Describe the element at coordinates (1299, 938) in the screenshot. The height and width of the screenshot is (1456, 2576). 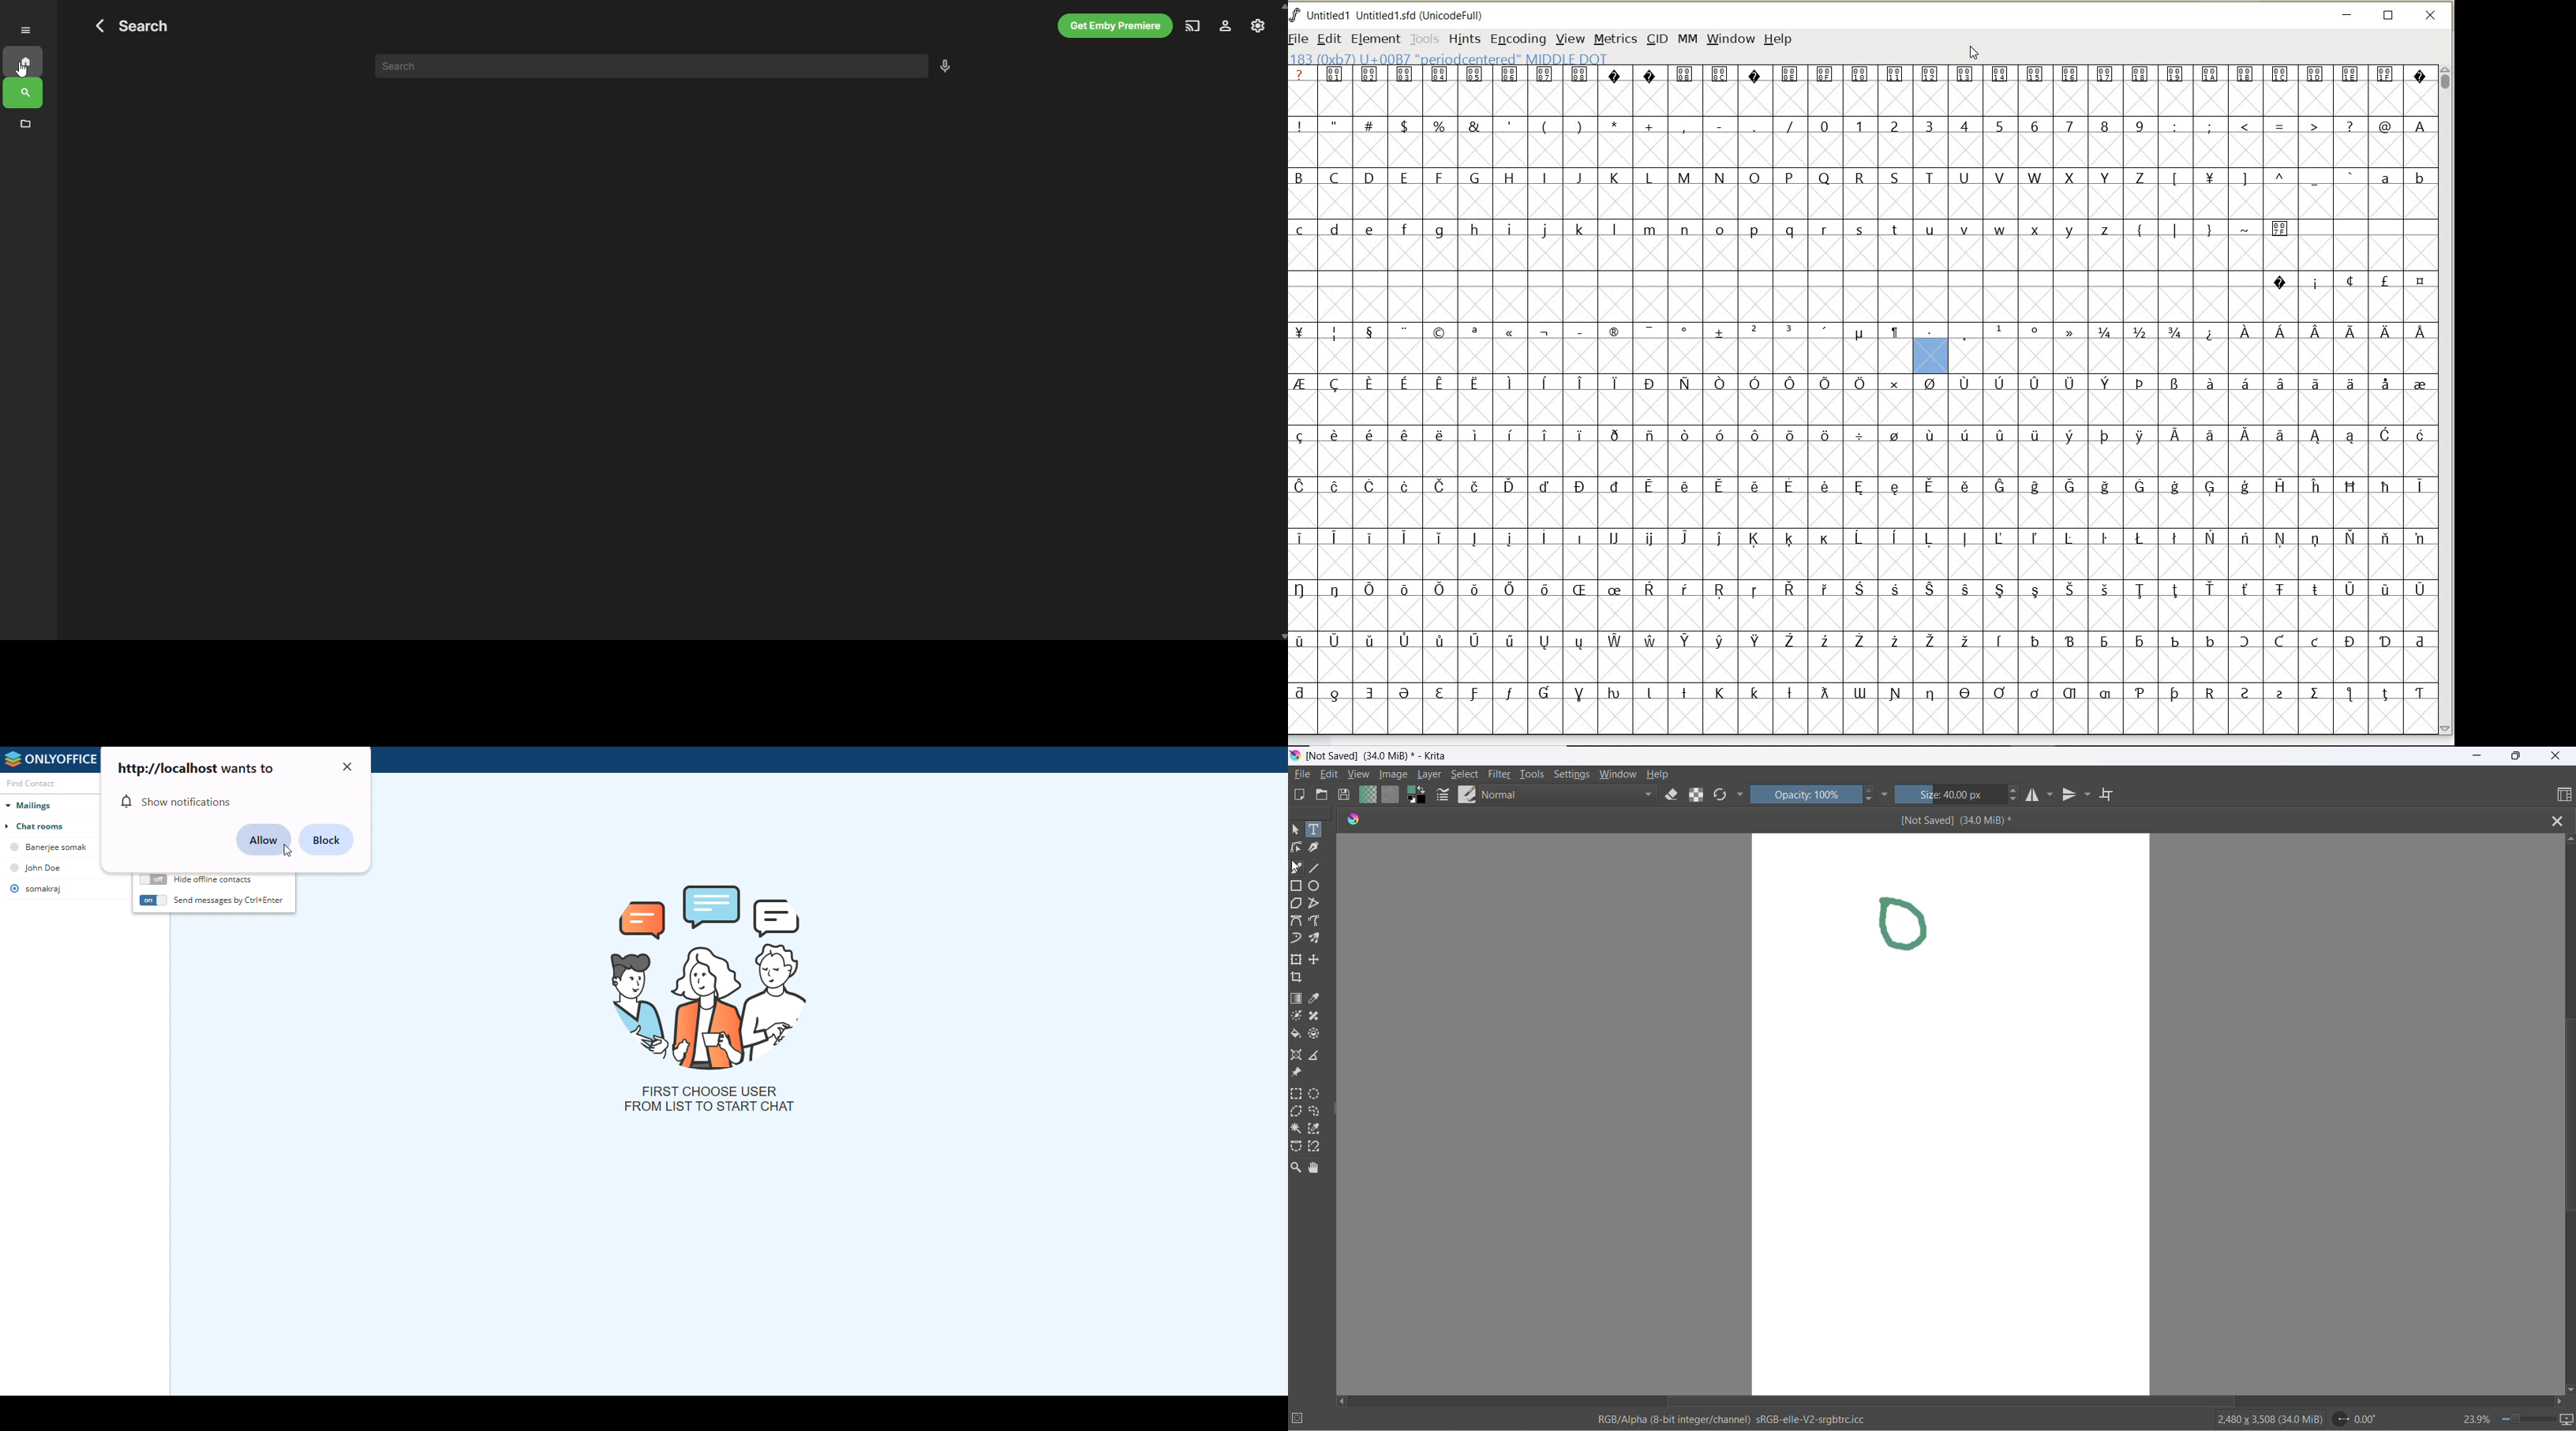
I see `dynamic brush tool` at that location.